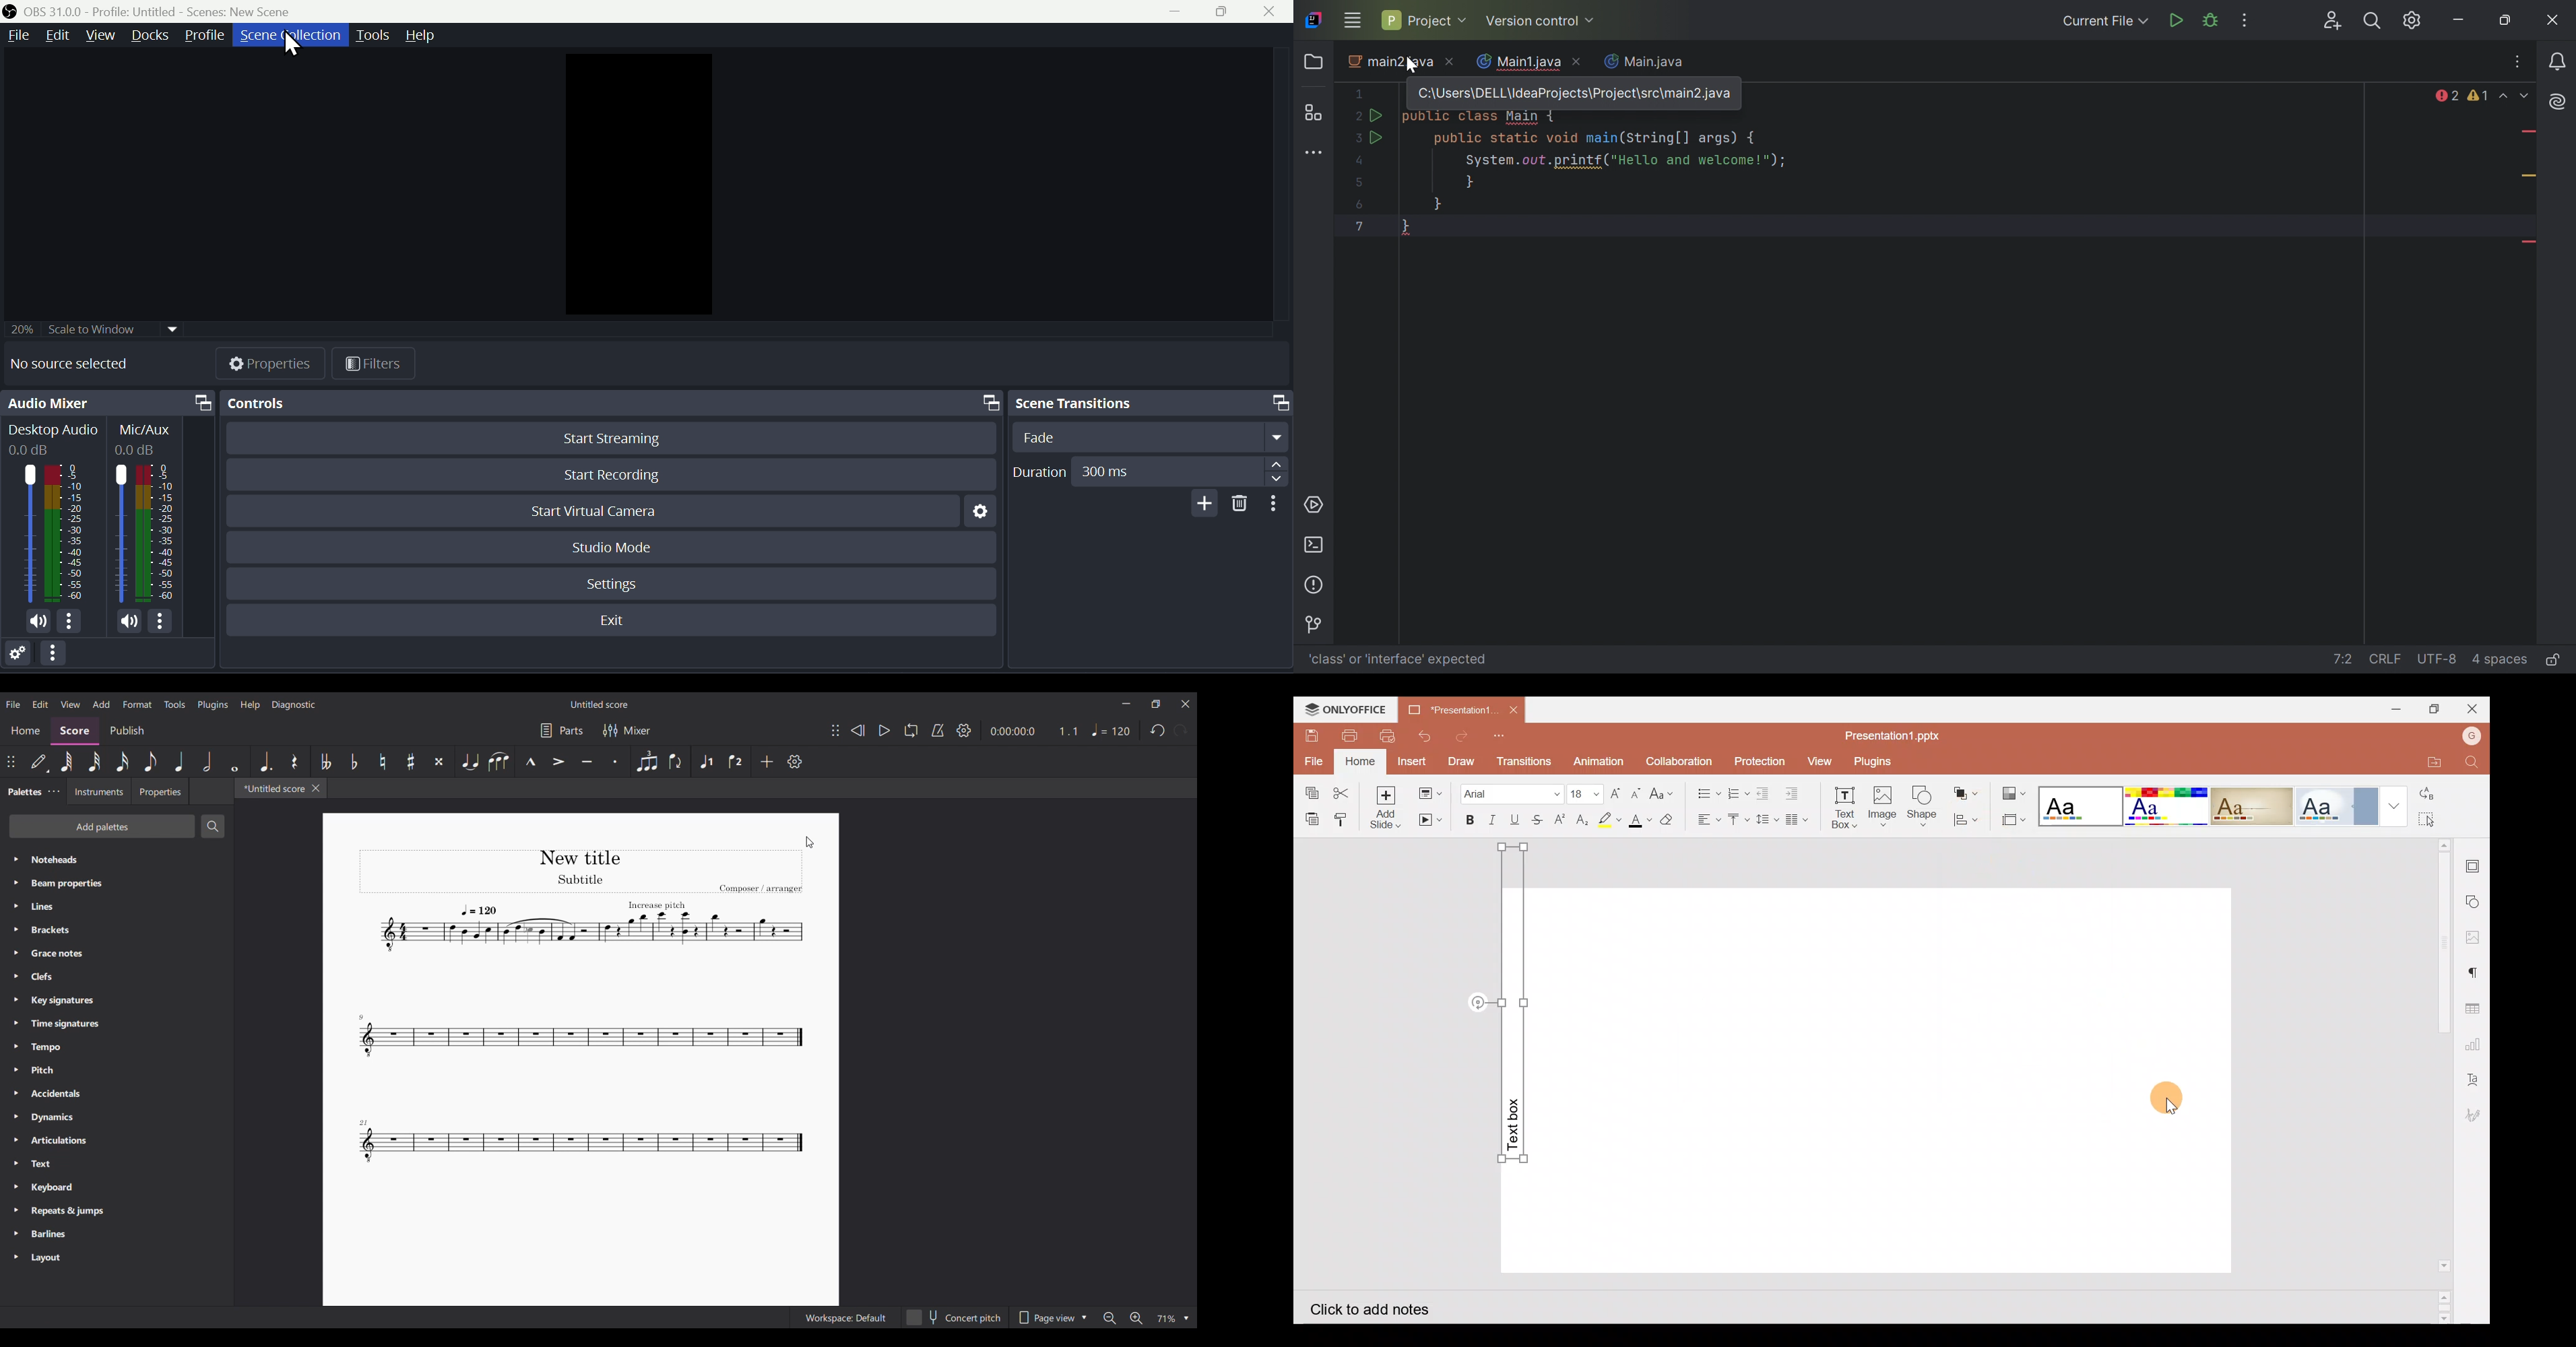  What do you see at coordinates (1739, 790) in the screenshot?
I see `Numbering` at bounding box center [1739, 790].